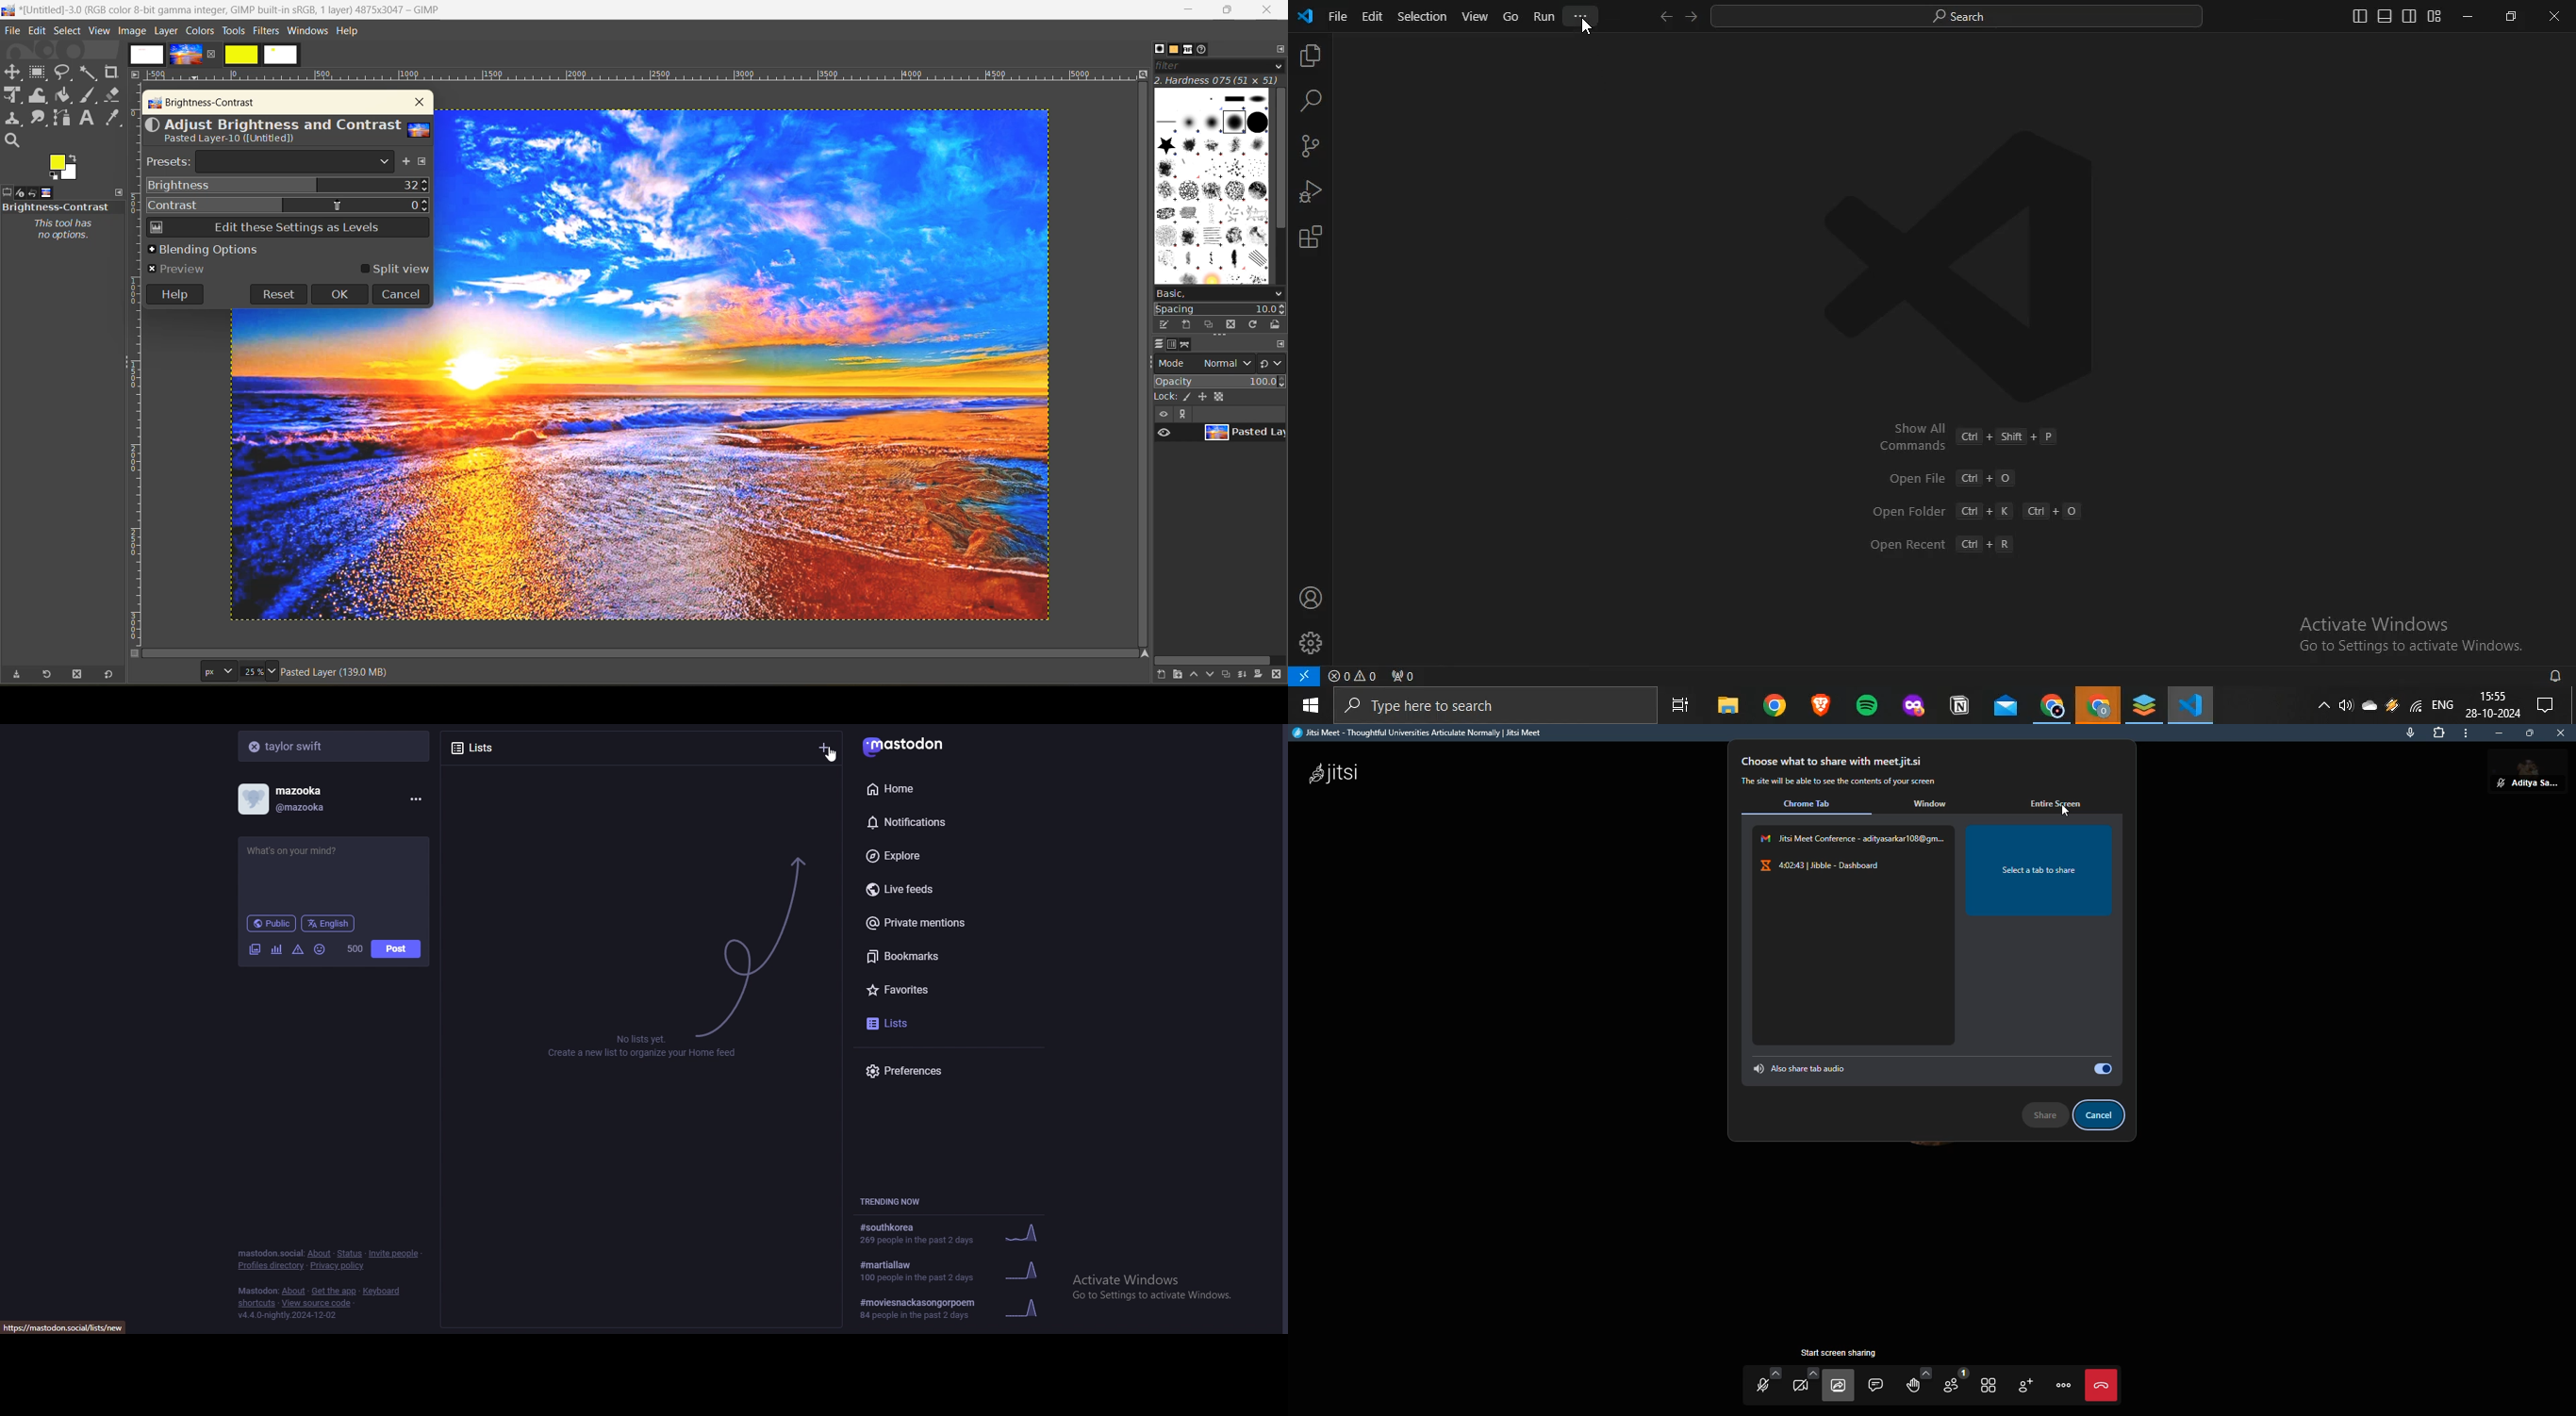  I want to click on channels, so click(1172, 345).